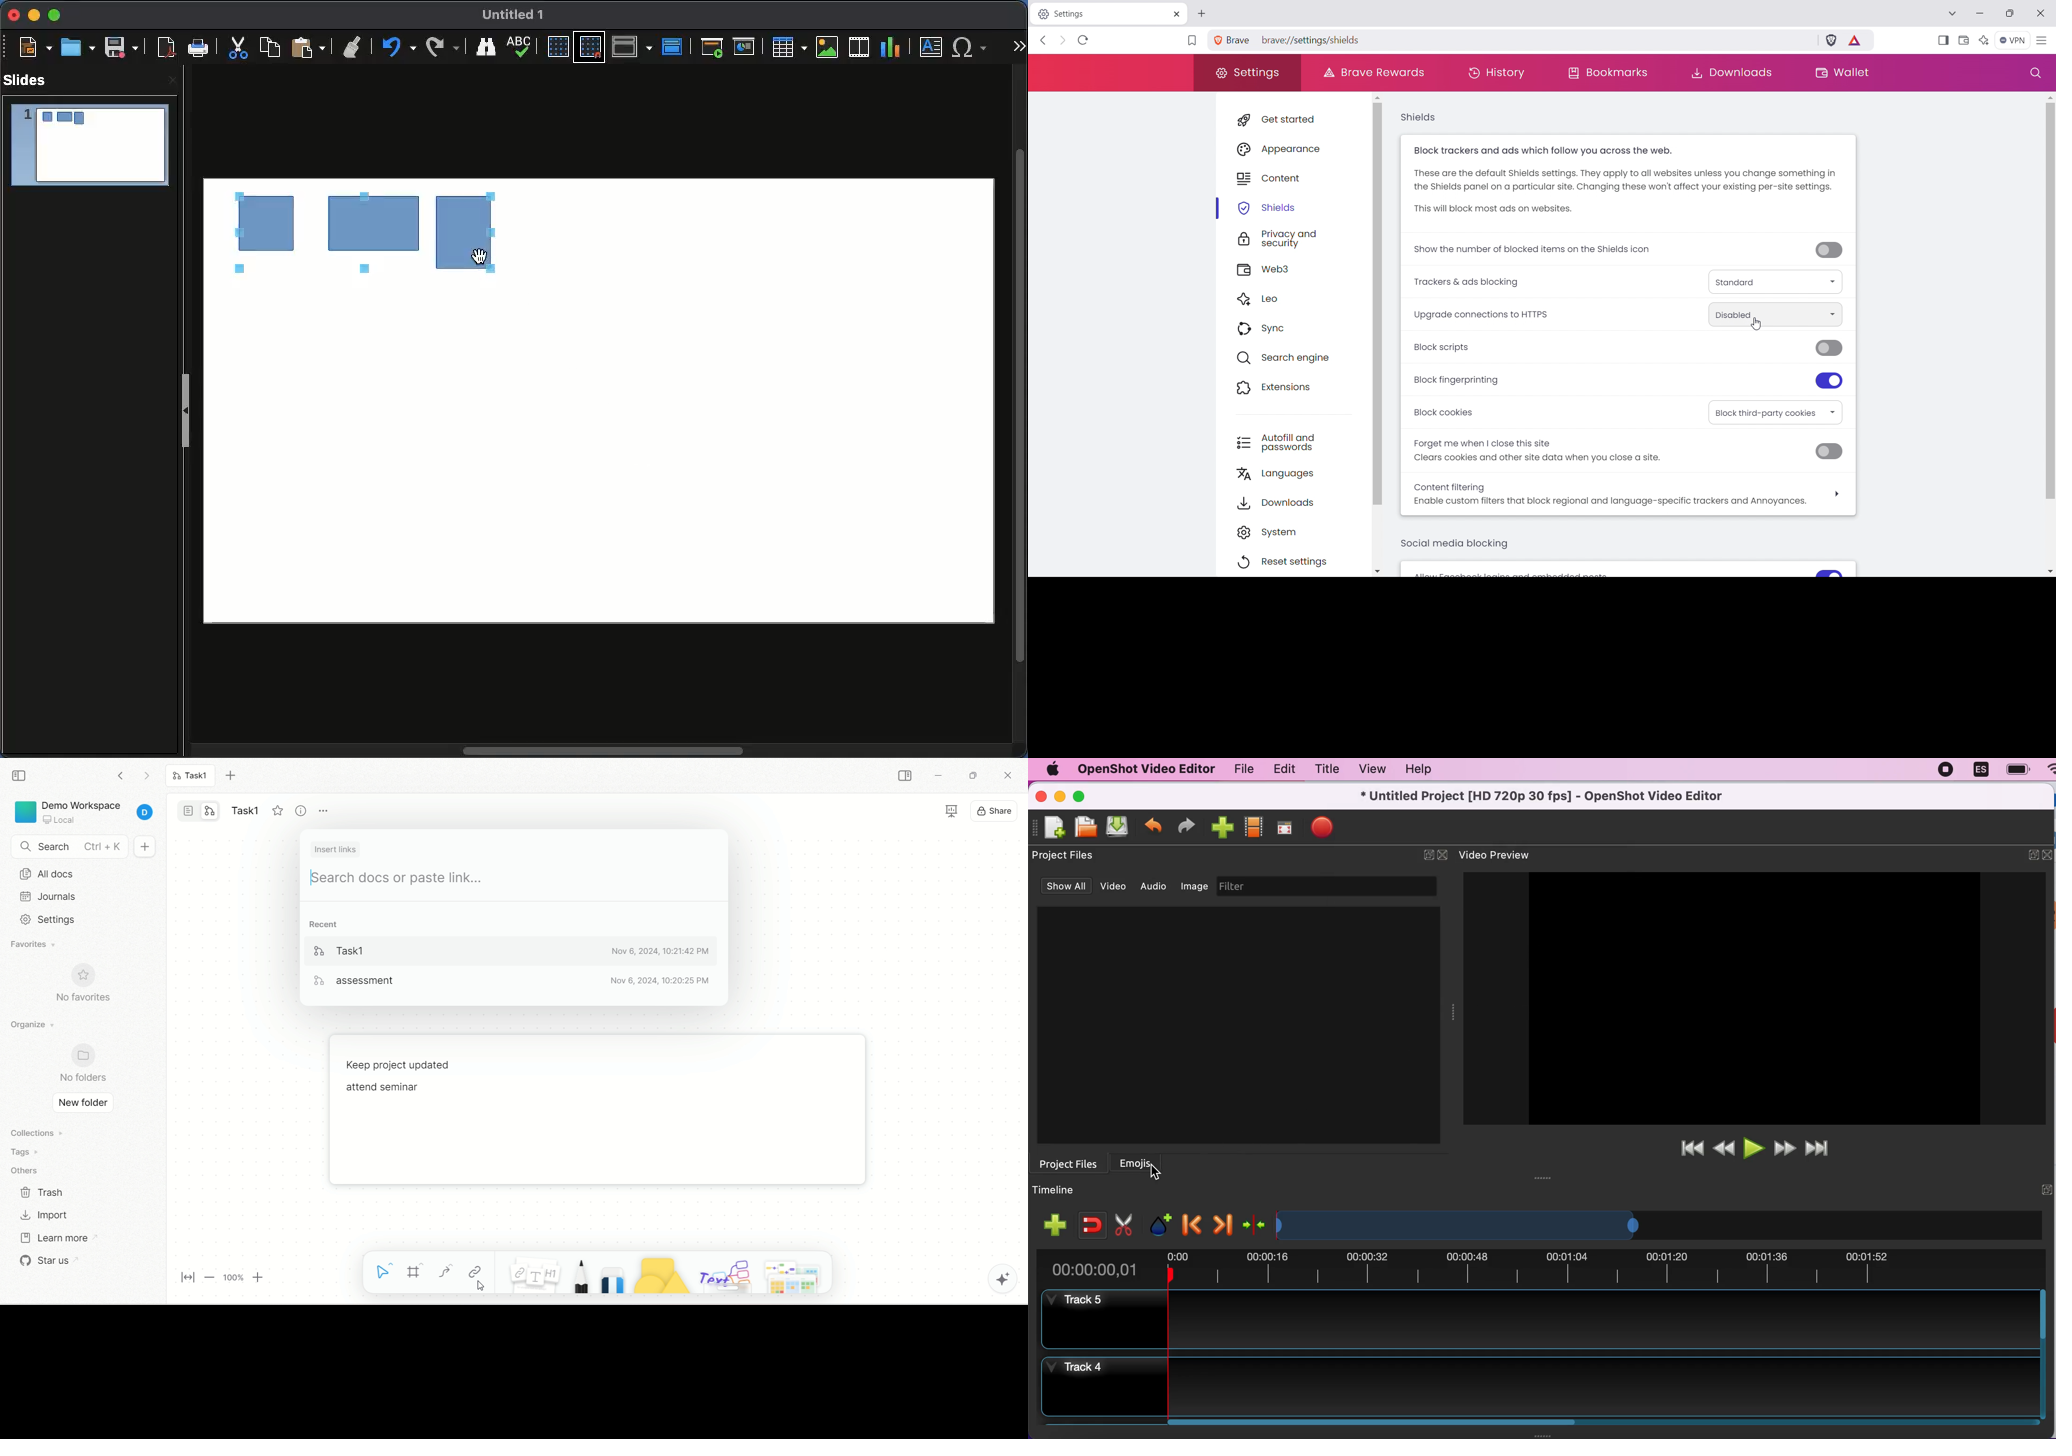  I want to click on customize and control, so click(2042, 41).